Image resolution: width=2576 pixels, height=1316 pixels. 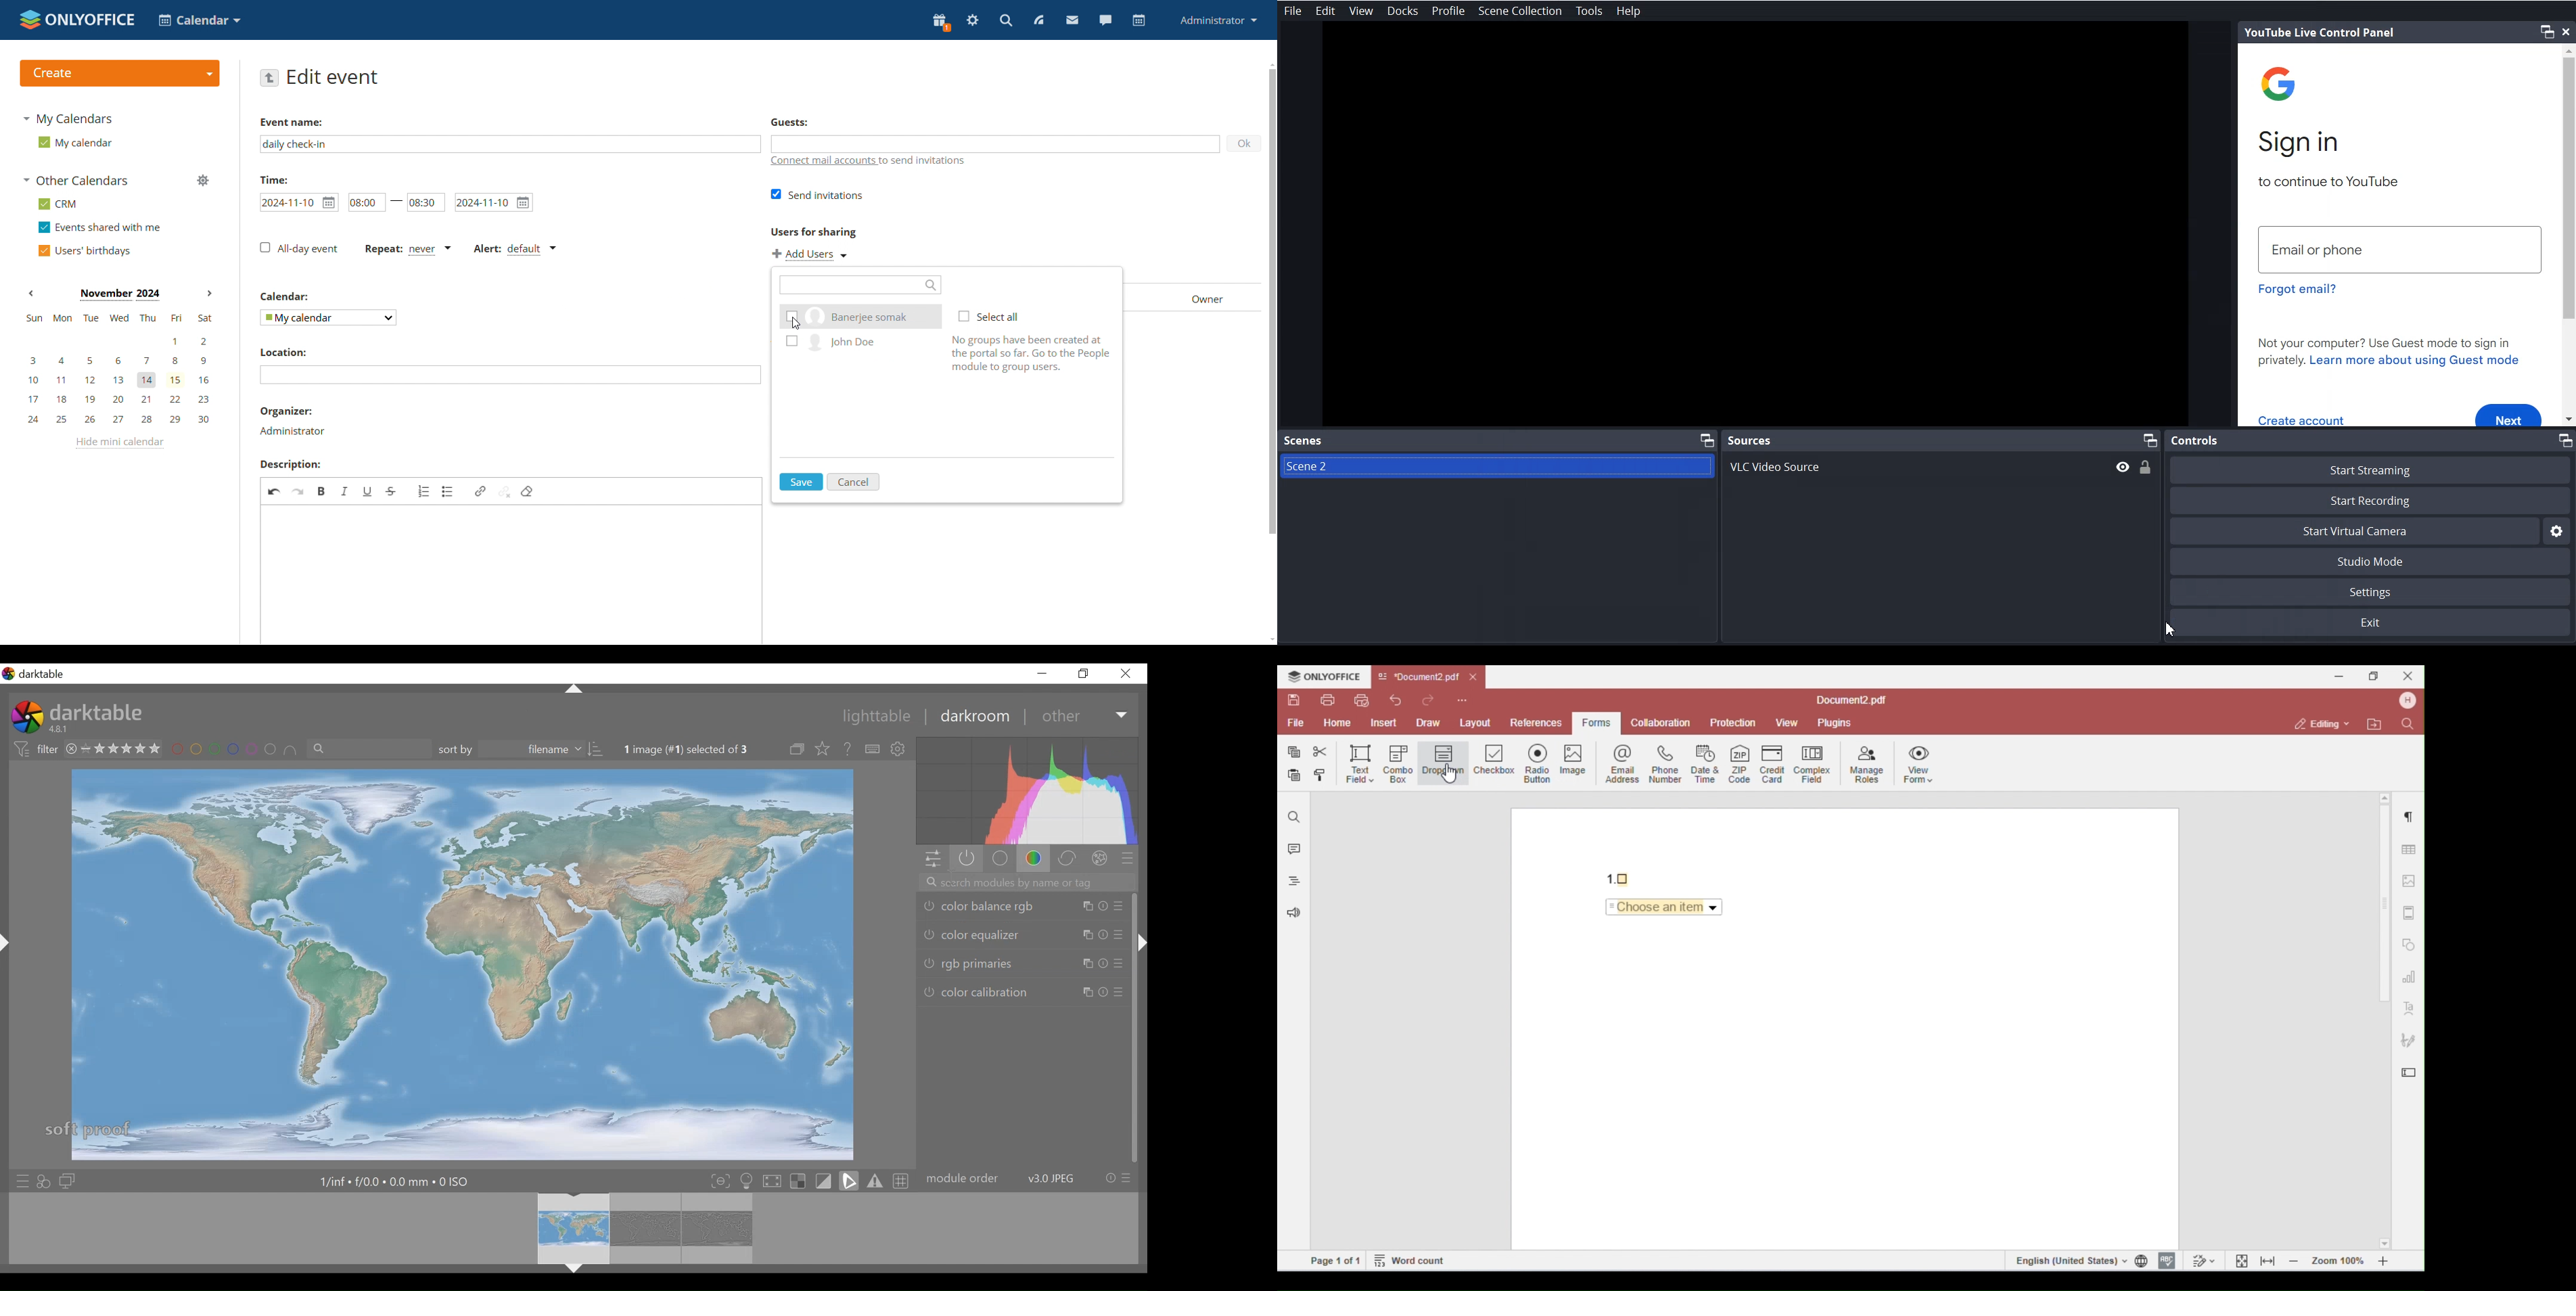 What do you see at coordinates (2558, 530) in the screenshot?
I see `Settings` at bounding box center [2558, 530].